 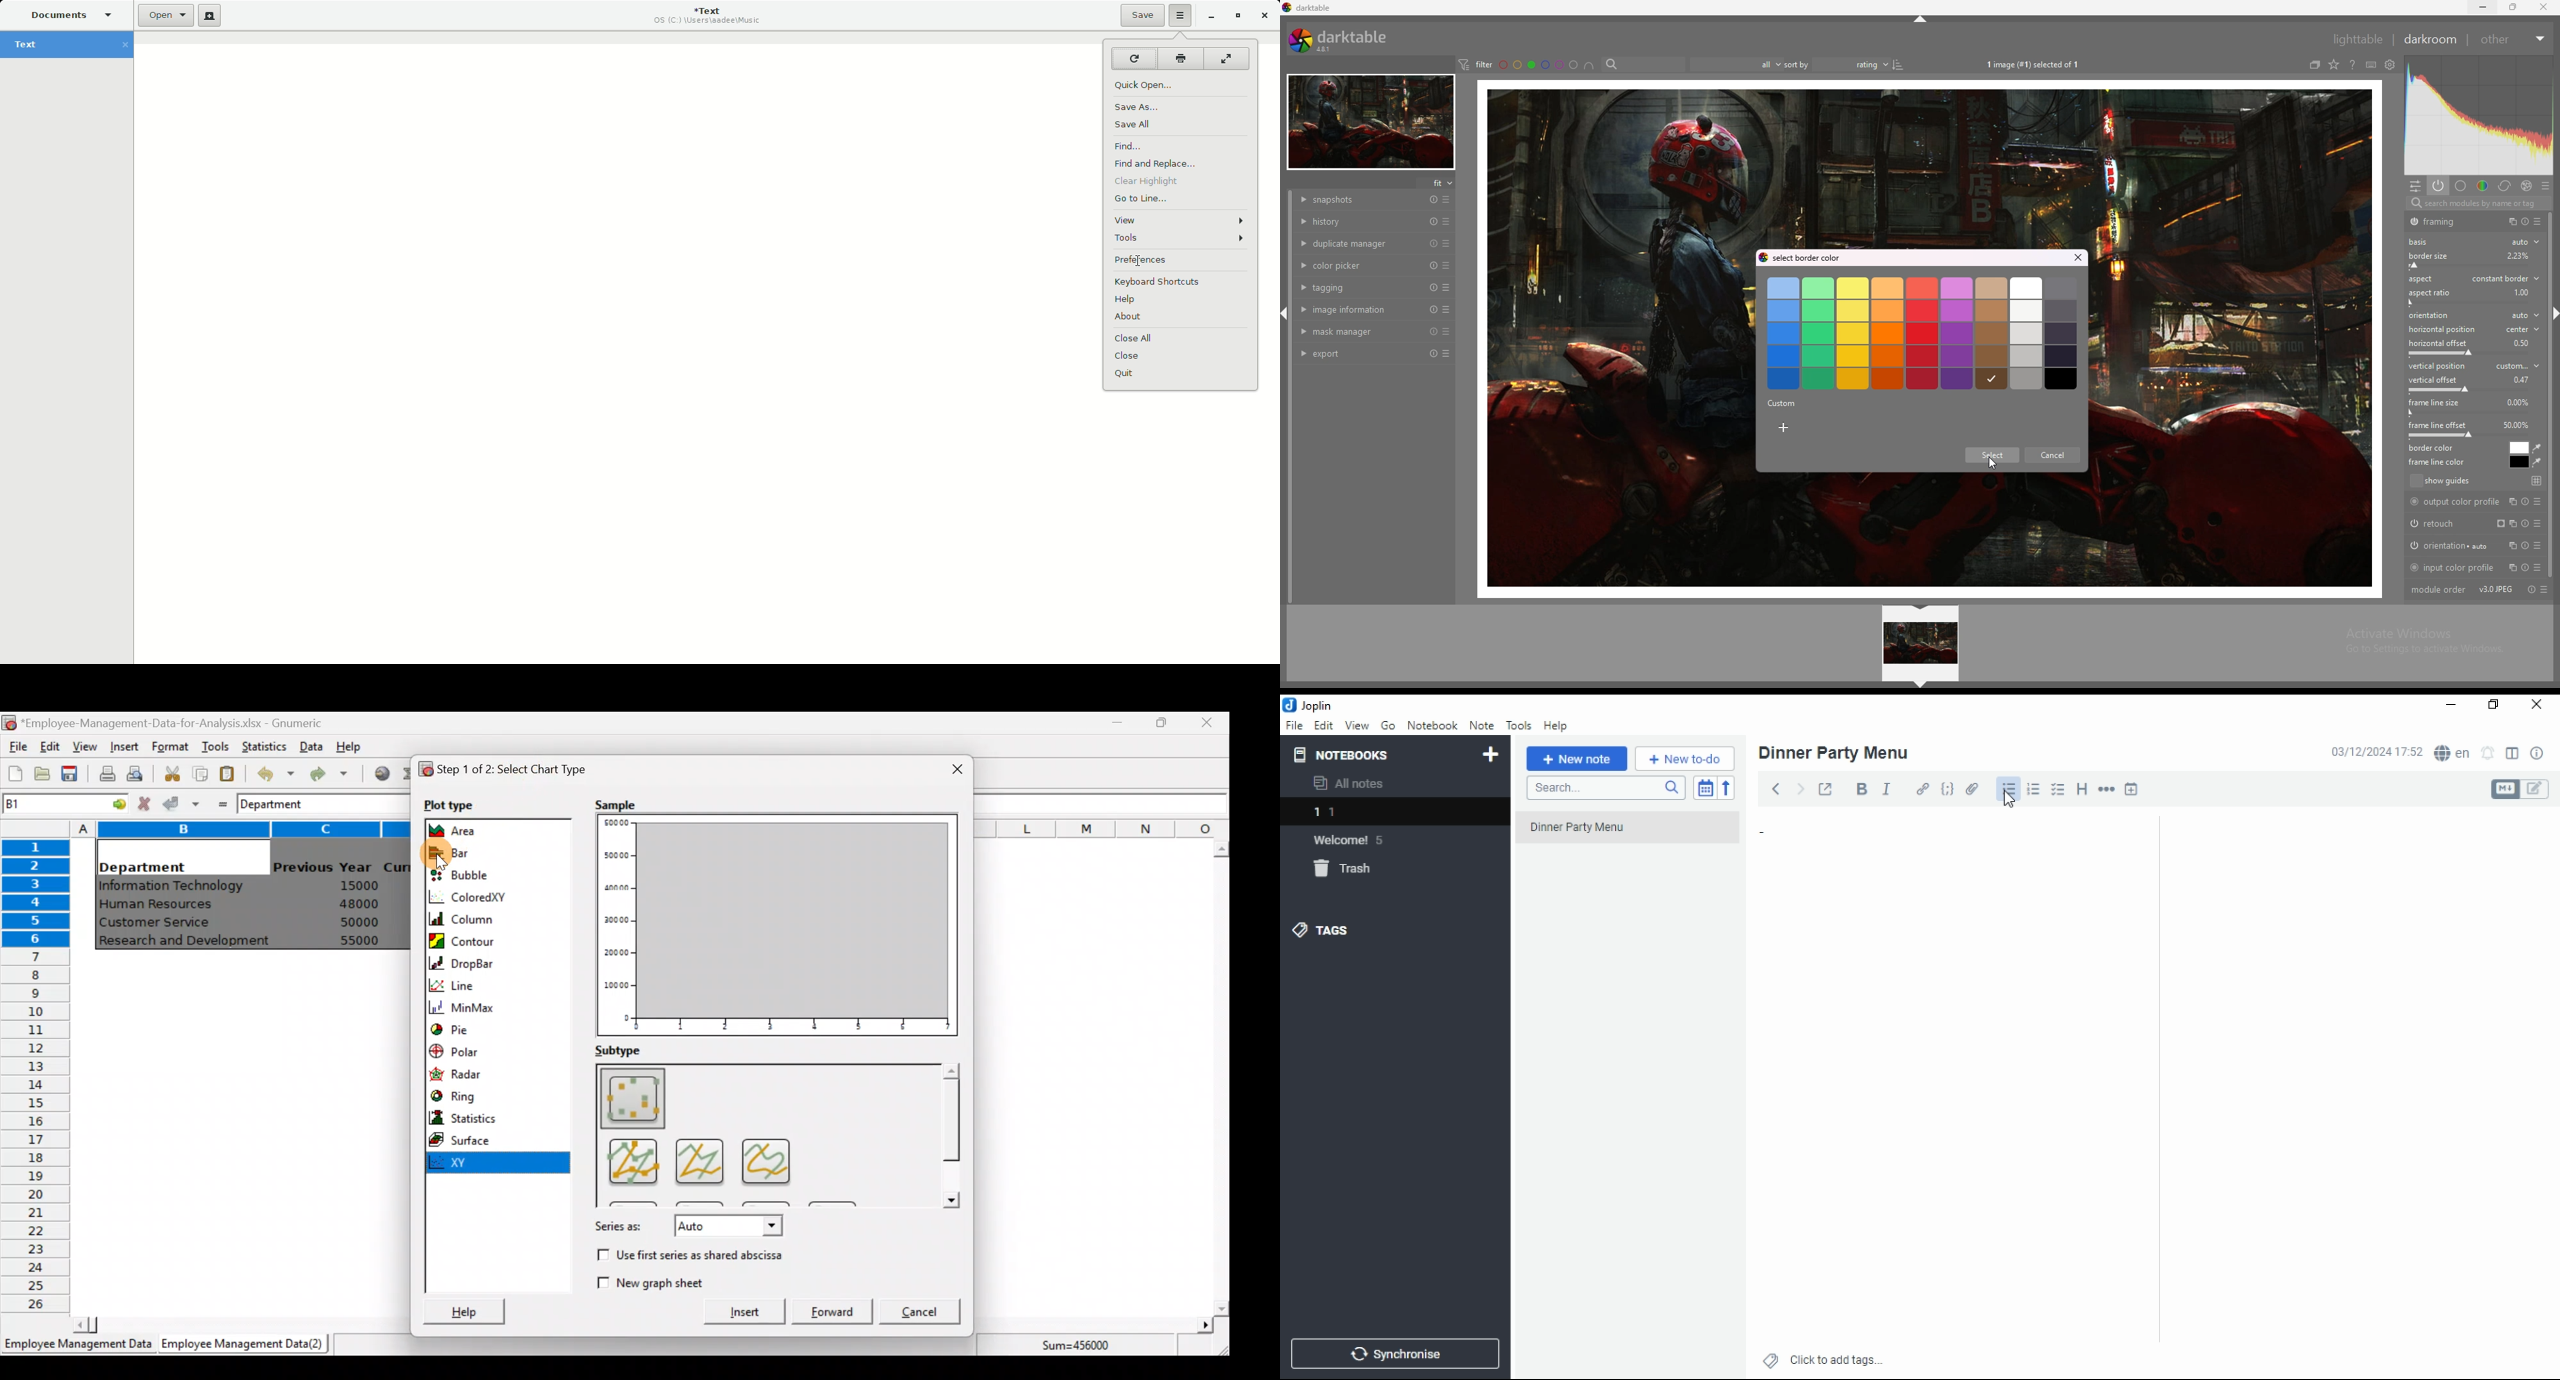 What do you see at coordinates (1388, 726) in the screenshot?
I see `go` at bounding box center [1388, 726].